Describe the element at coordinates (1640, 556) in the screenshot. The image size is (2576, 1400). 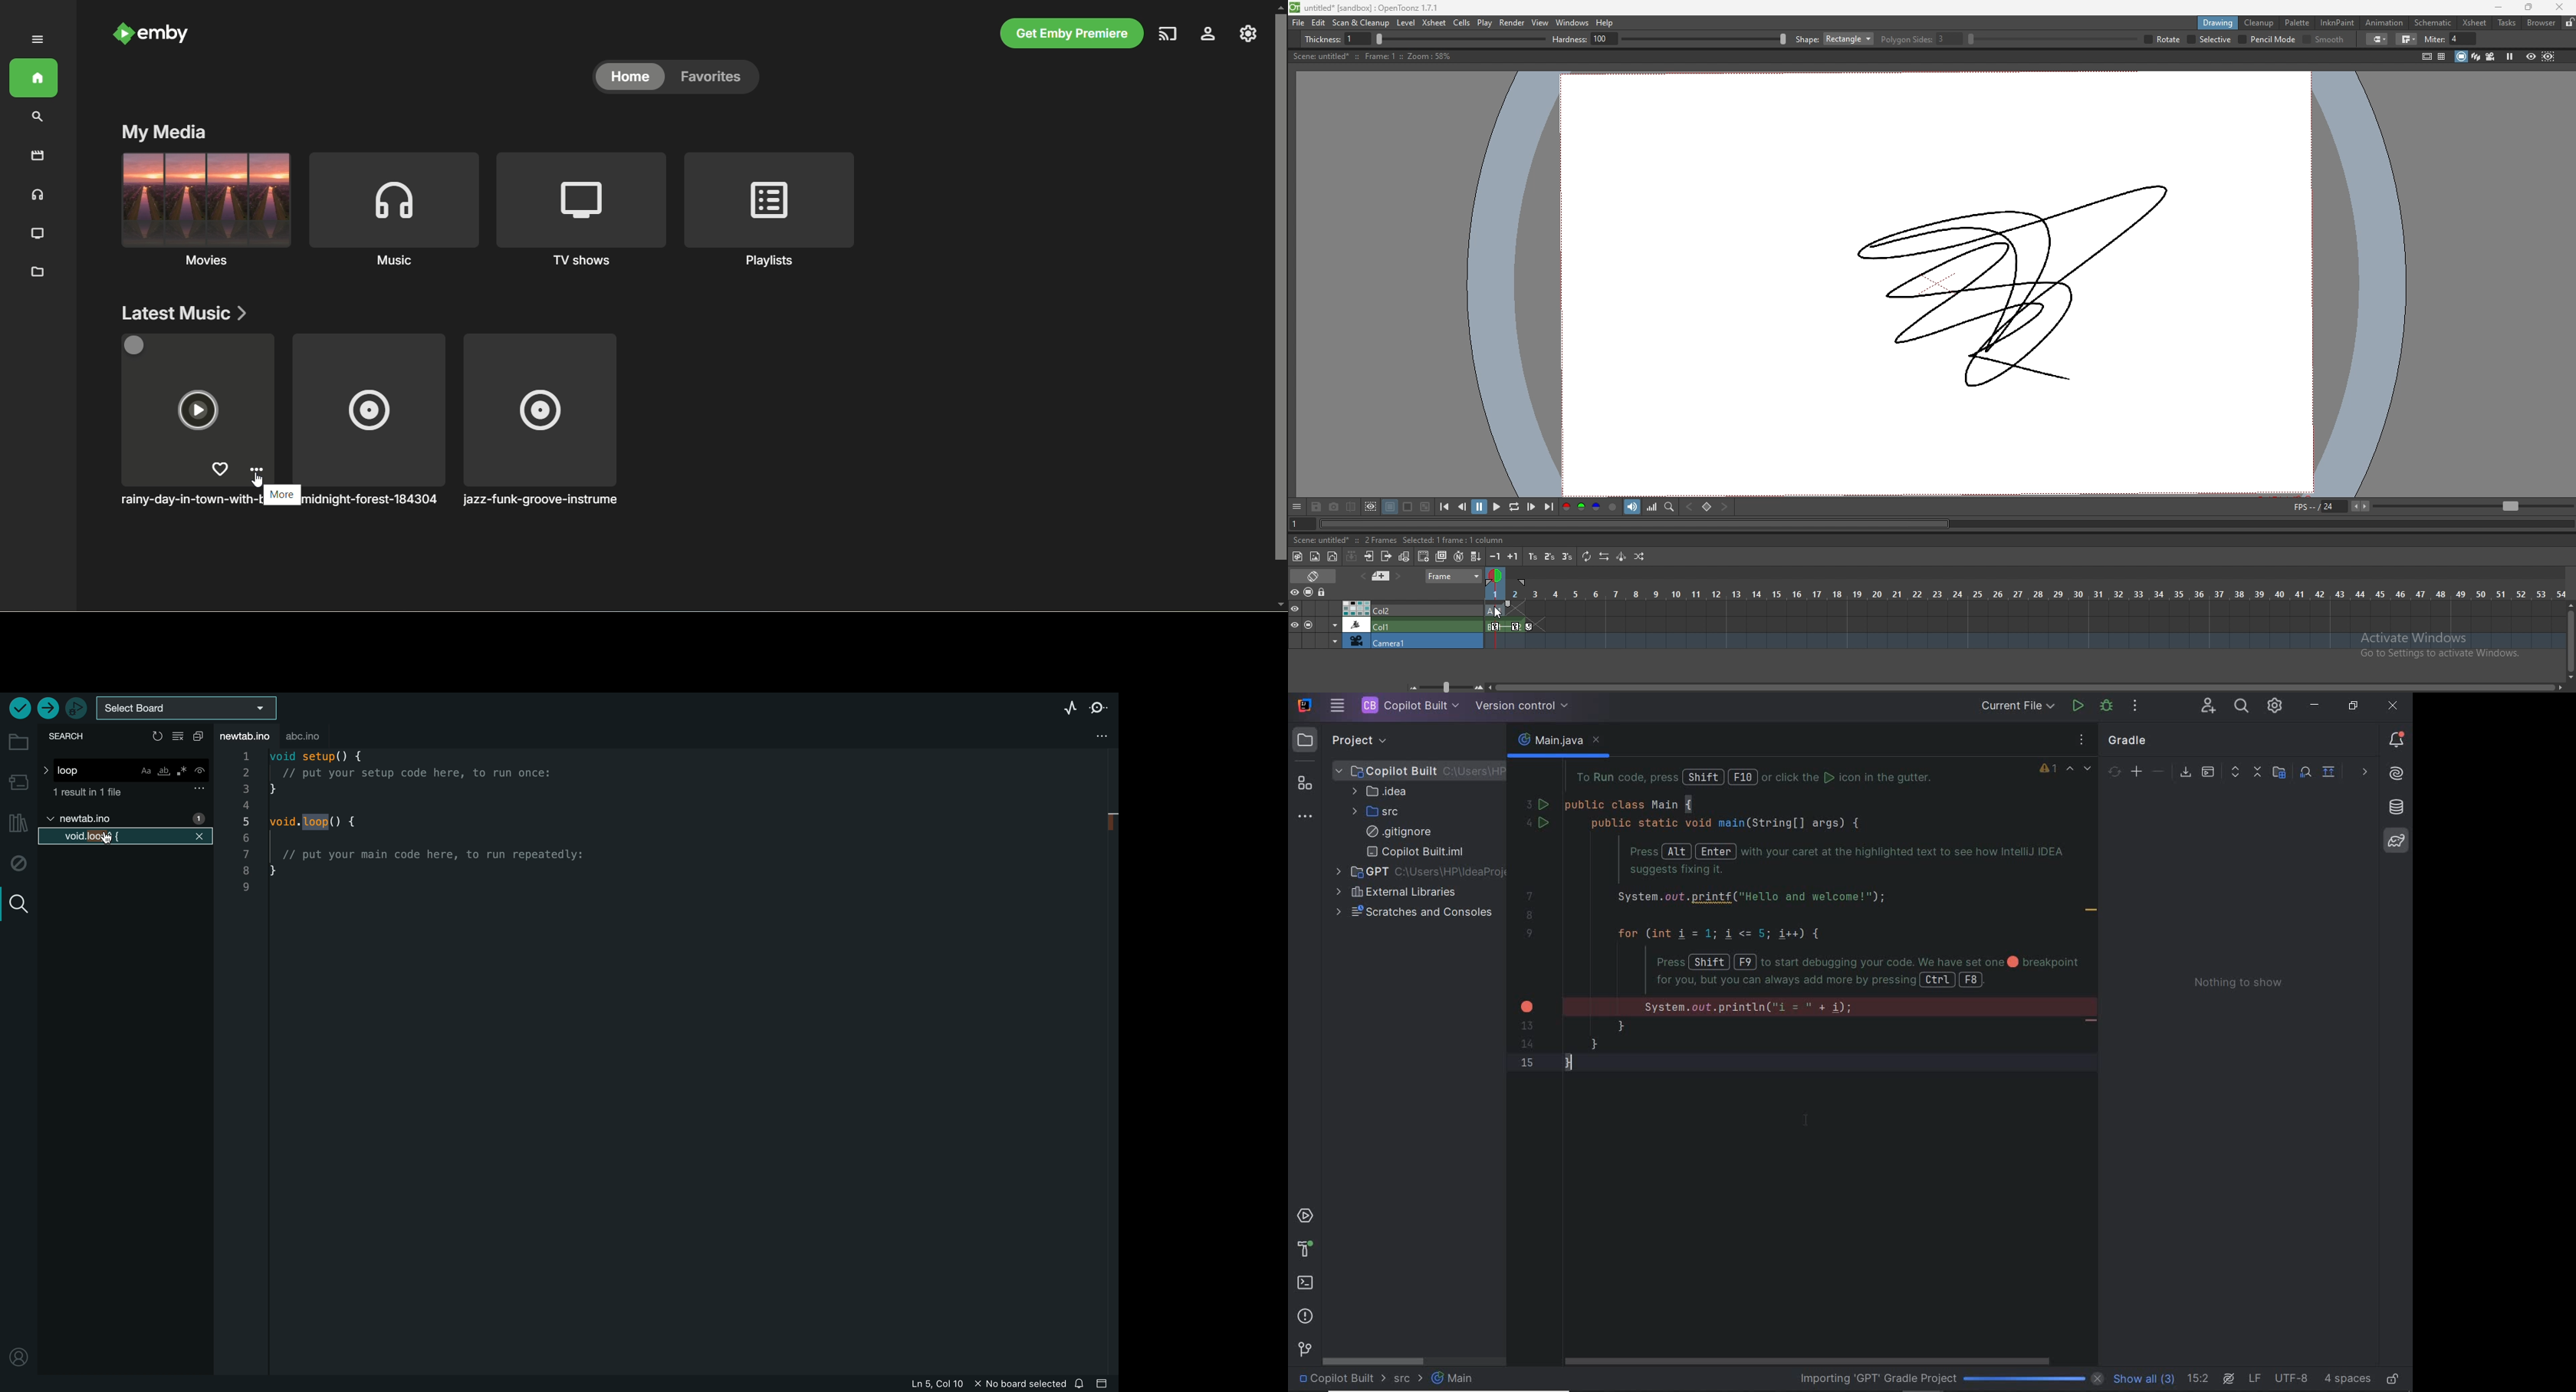
I see `random` at that location.